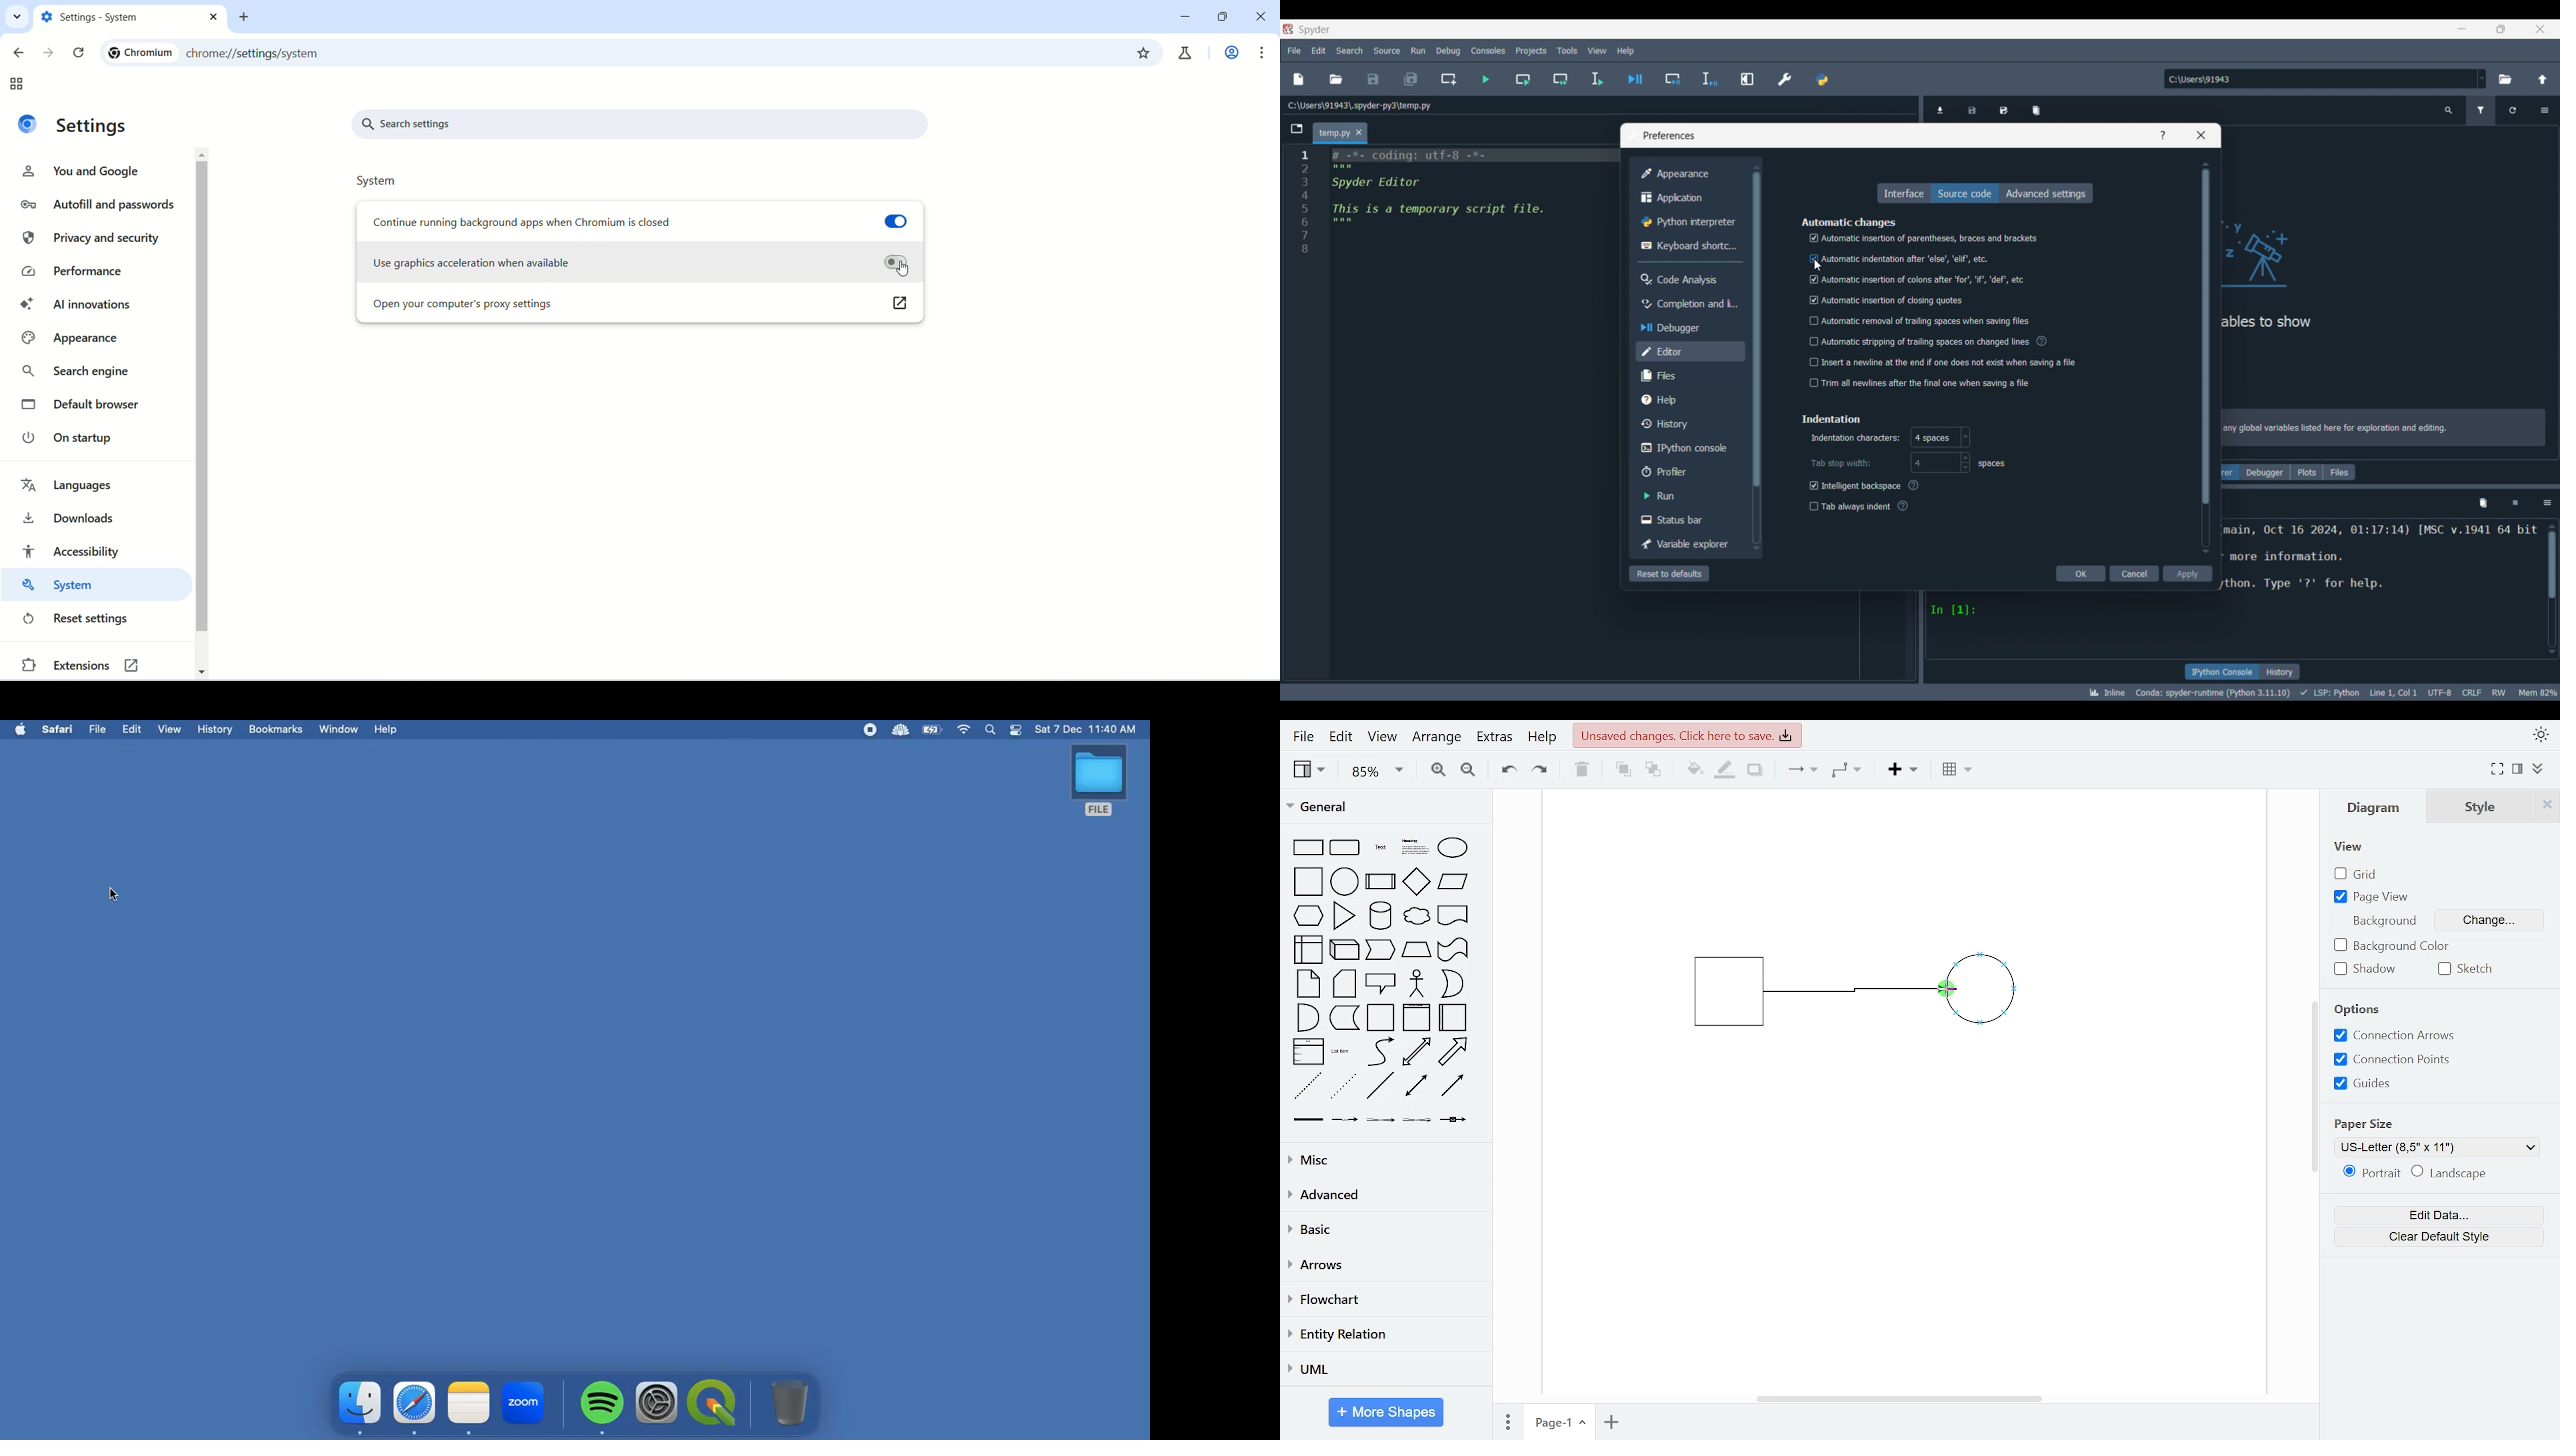  What do you see at coordinates (1688, 520) in the screenshot?
I see `Status bar` at bounding box center [1688, 520].